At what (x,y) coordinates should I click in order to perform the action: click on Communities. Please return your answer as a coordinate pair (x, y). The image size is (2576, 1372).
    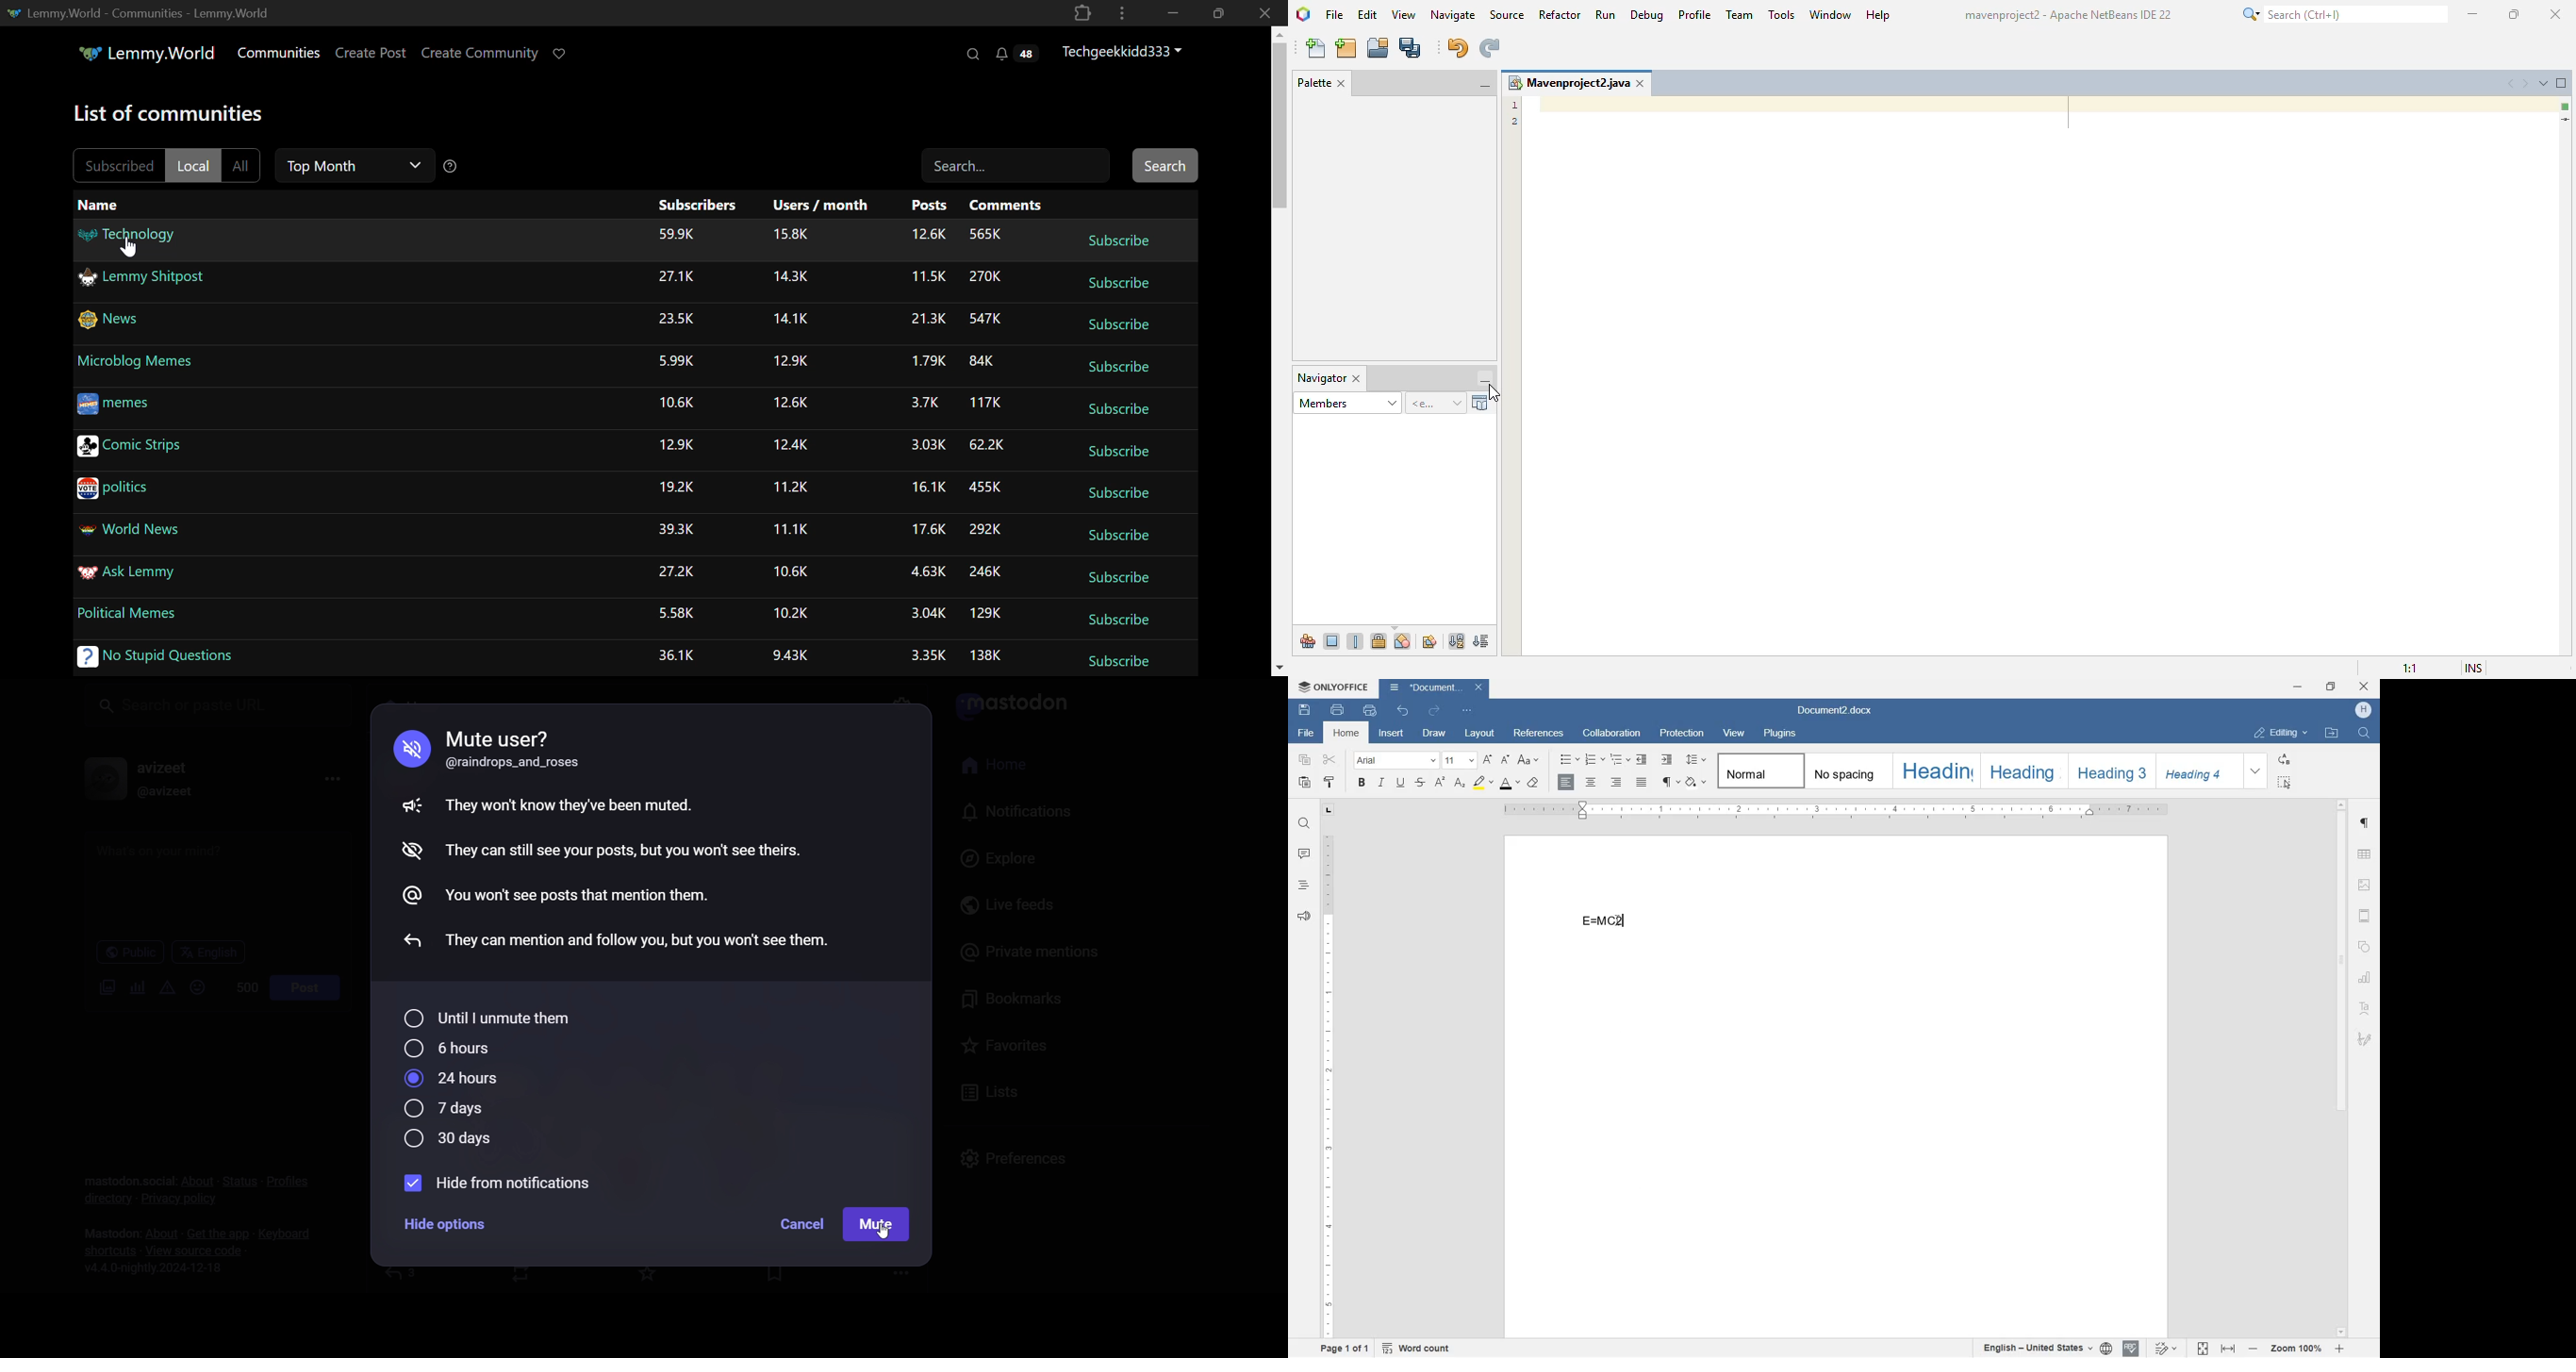
    Looking at the image, I should click on (280, 54).